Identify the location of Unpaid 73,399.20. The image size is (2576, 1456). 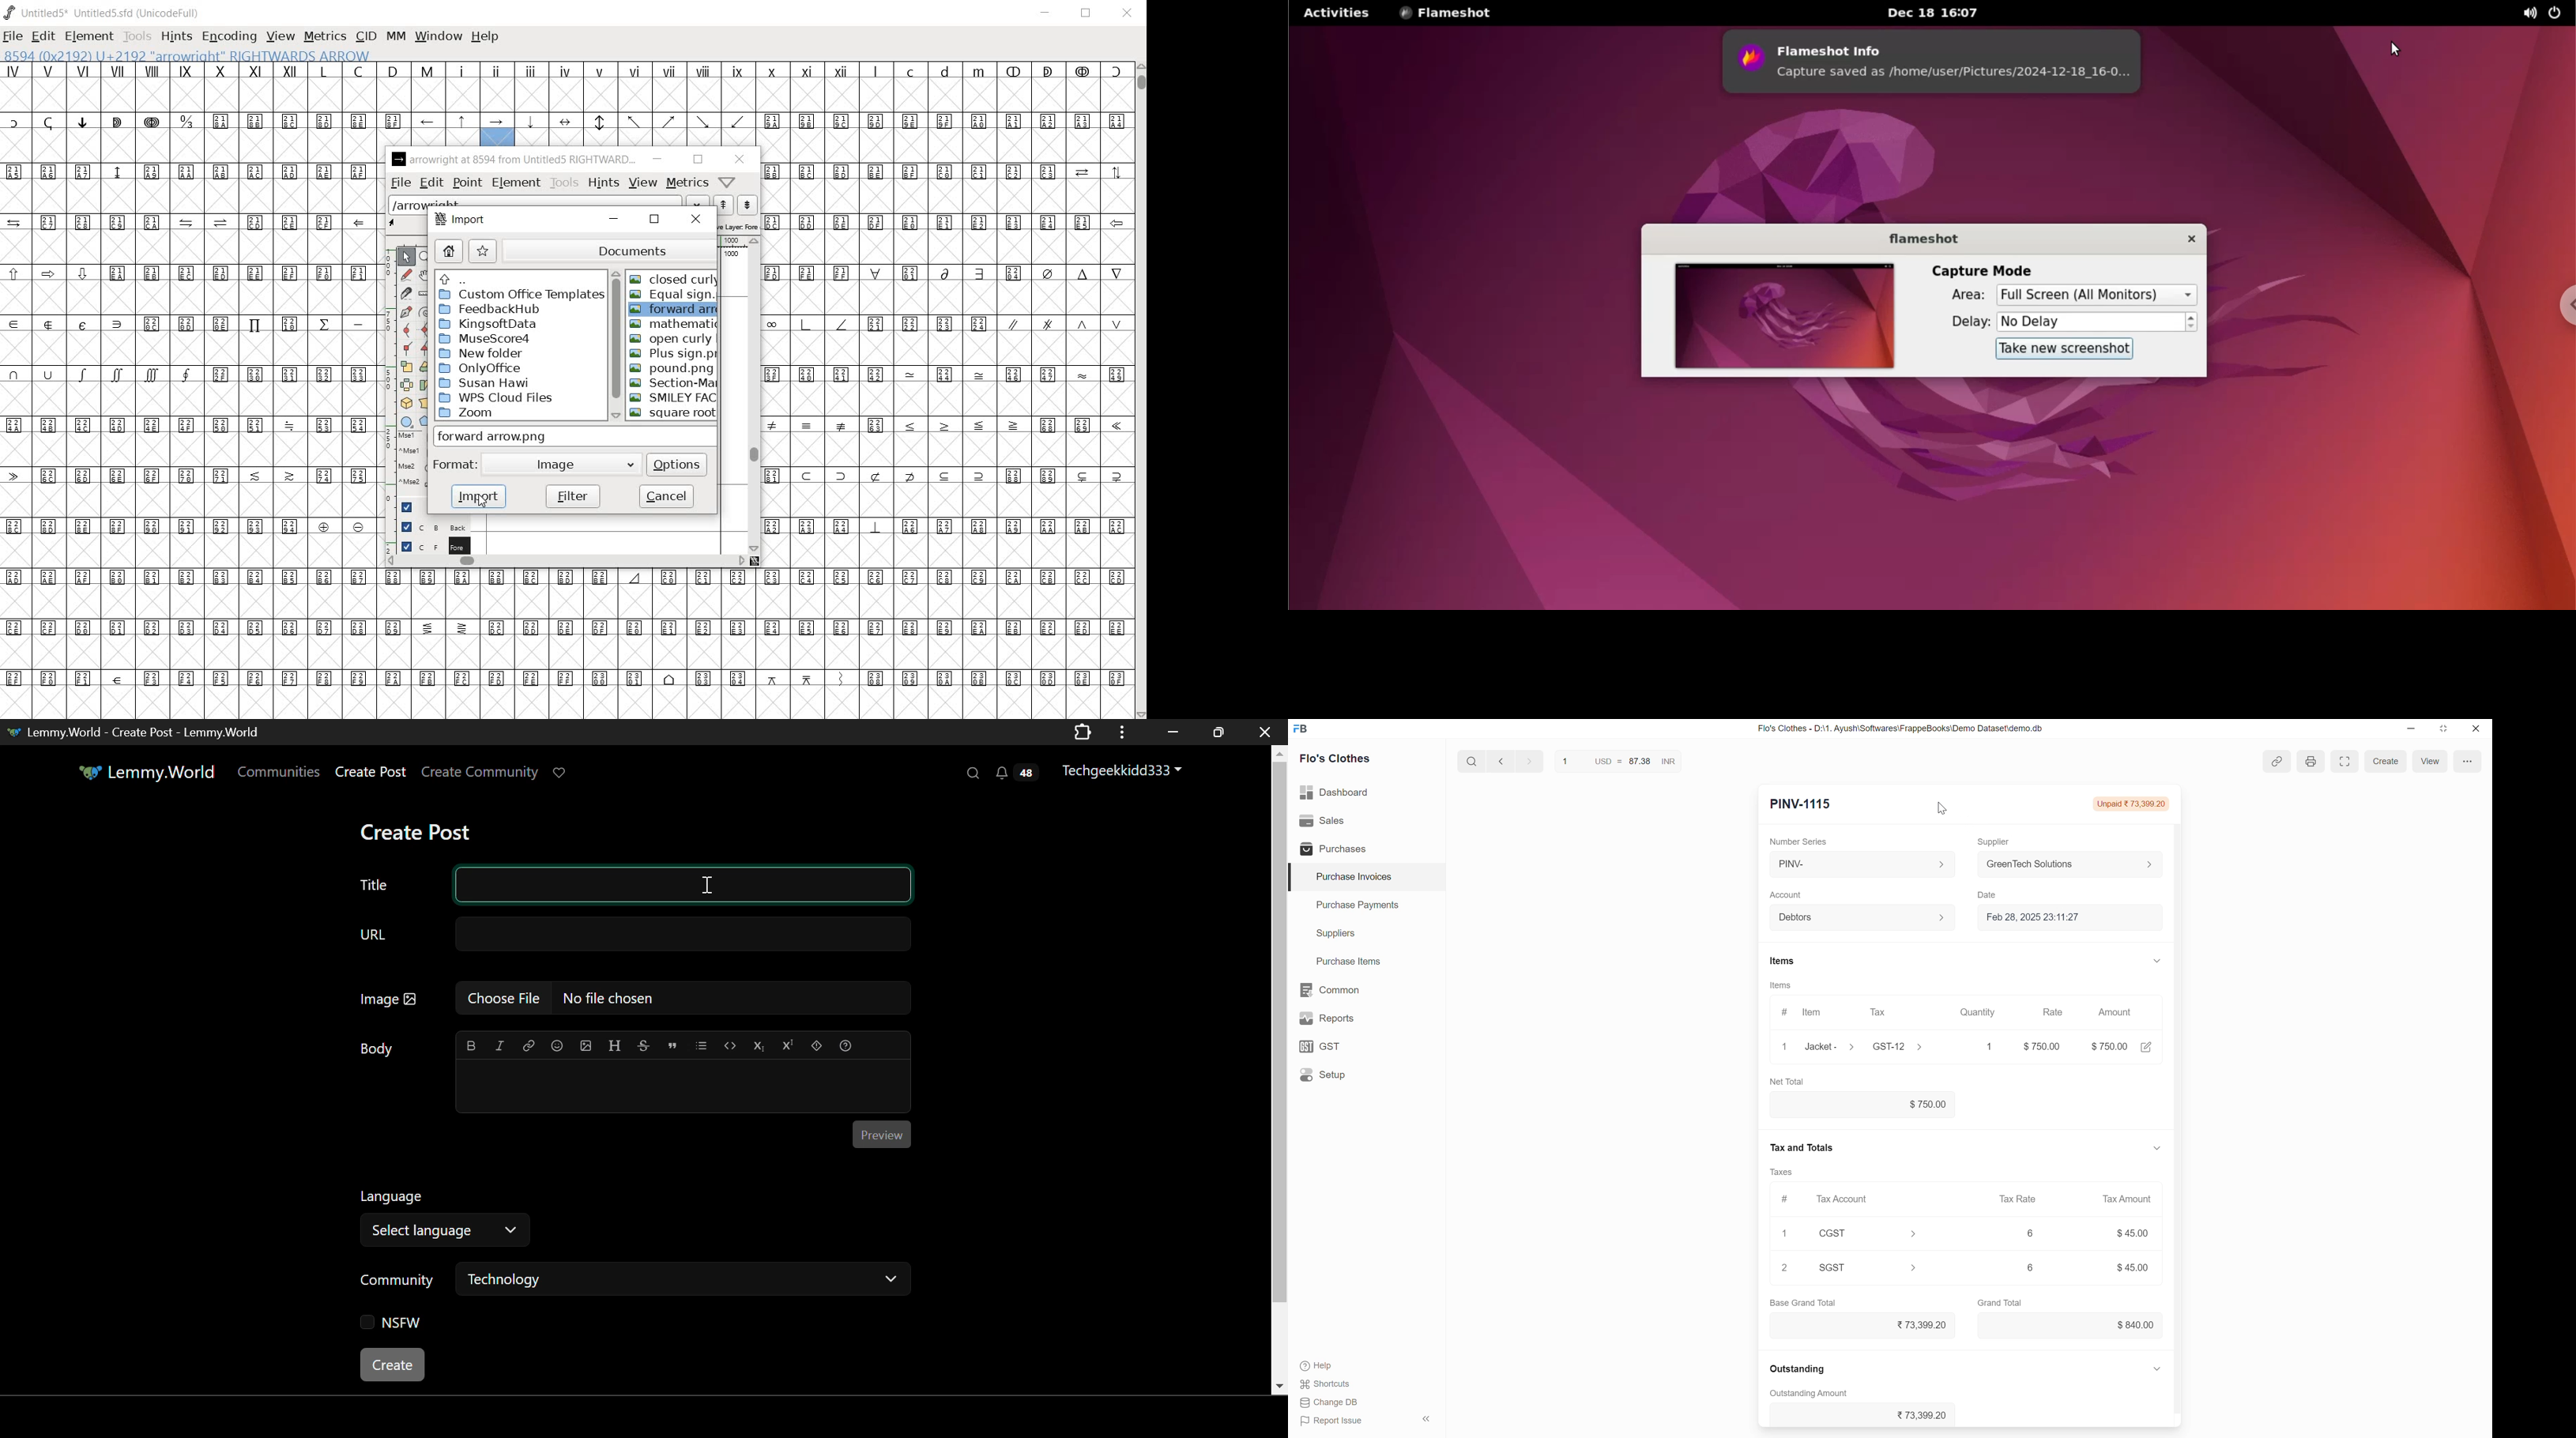
(2132, 804).